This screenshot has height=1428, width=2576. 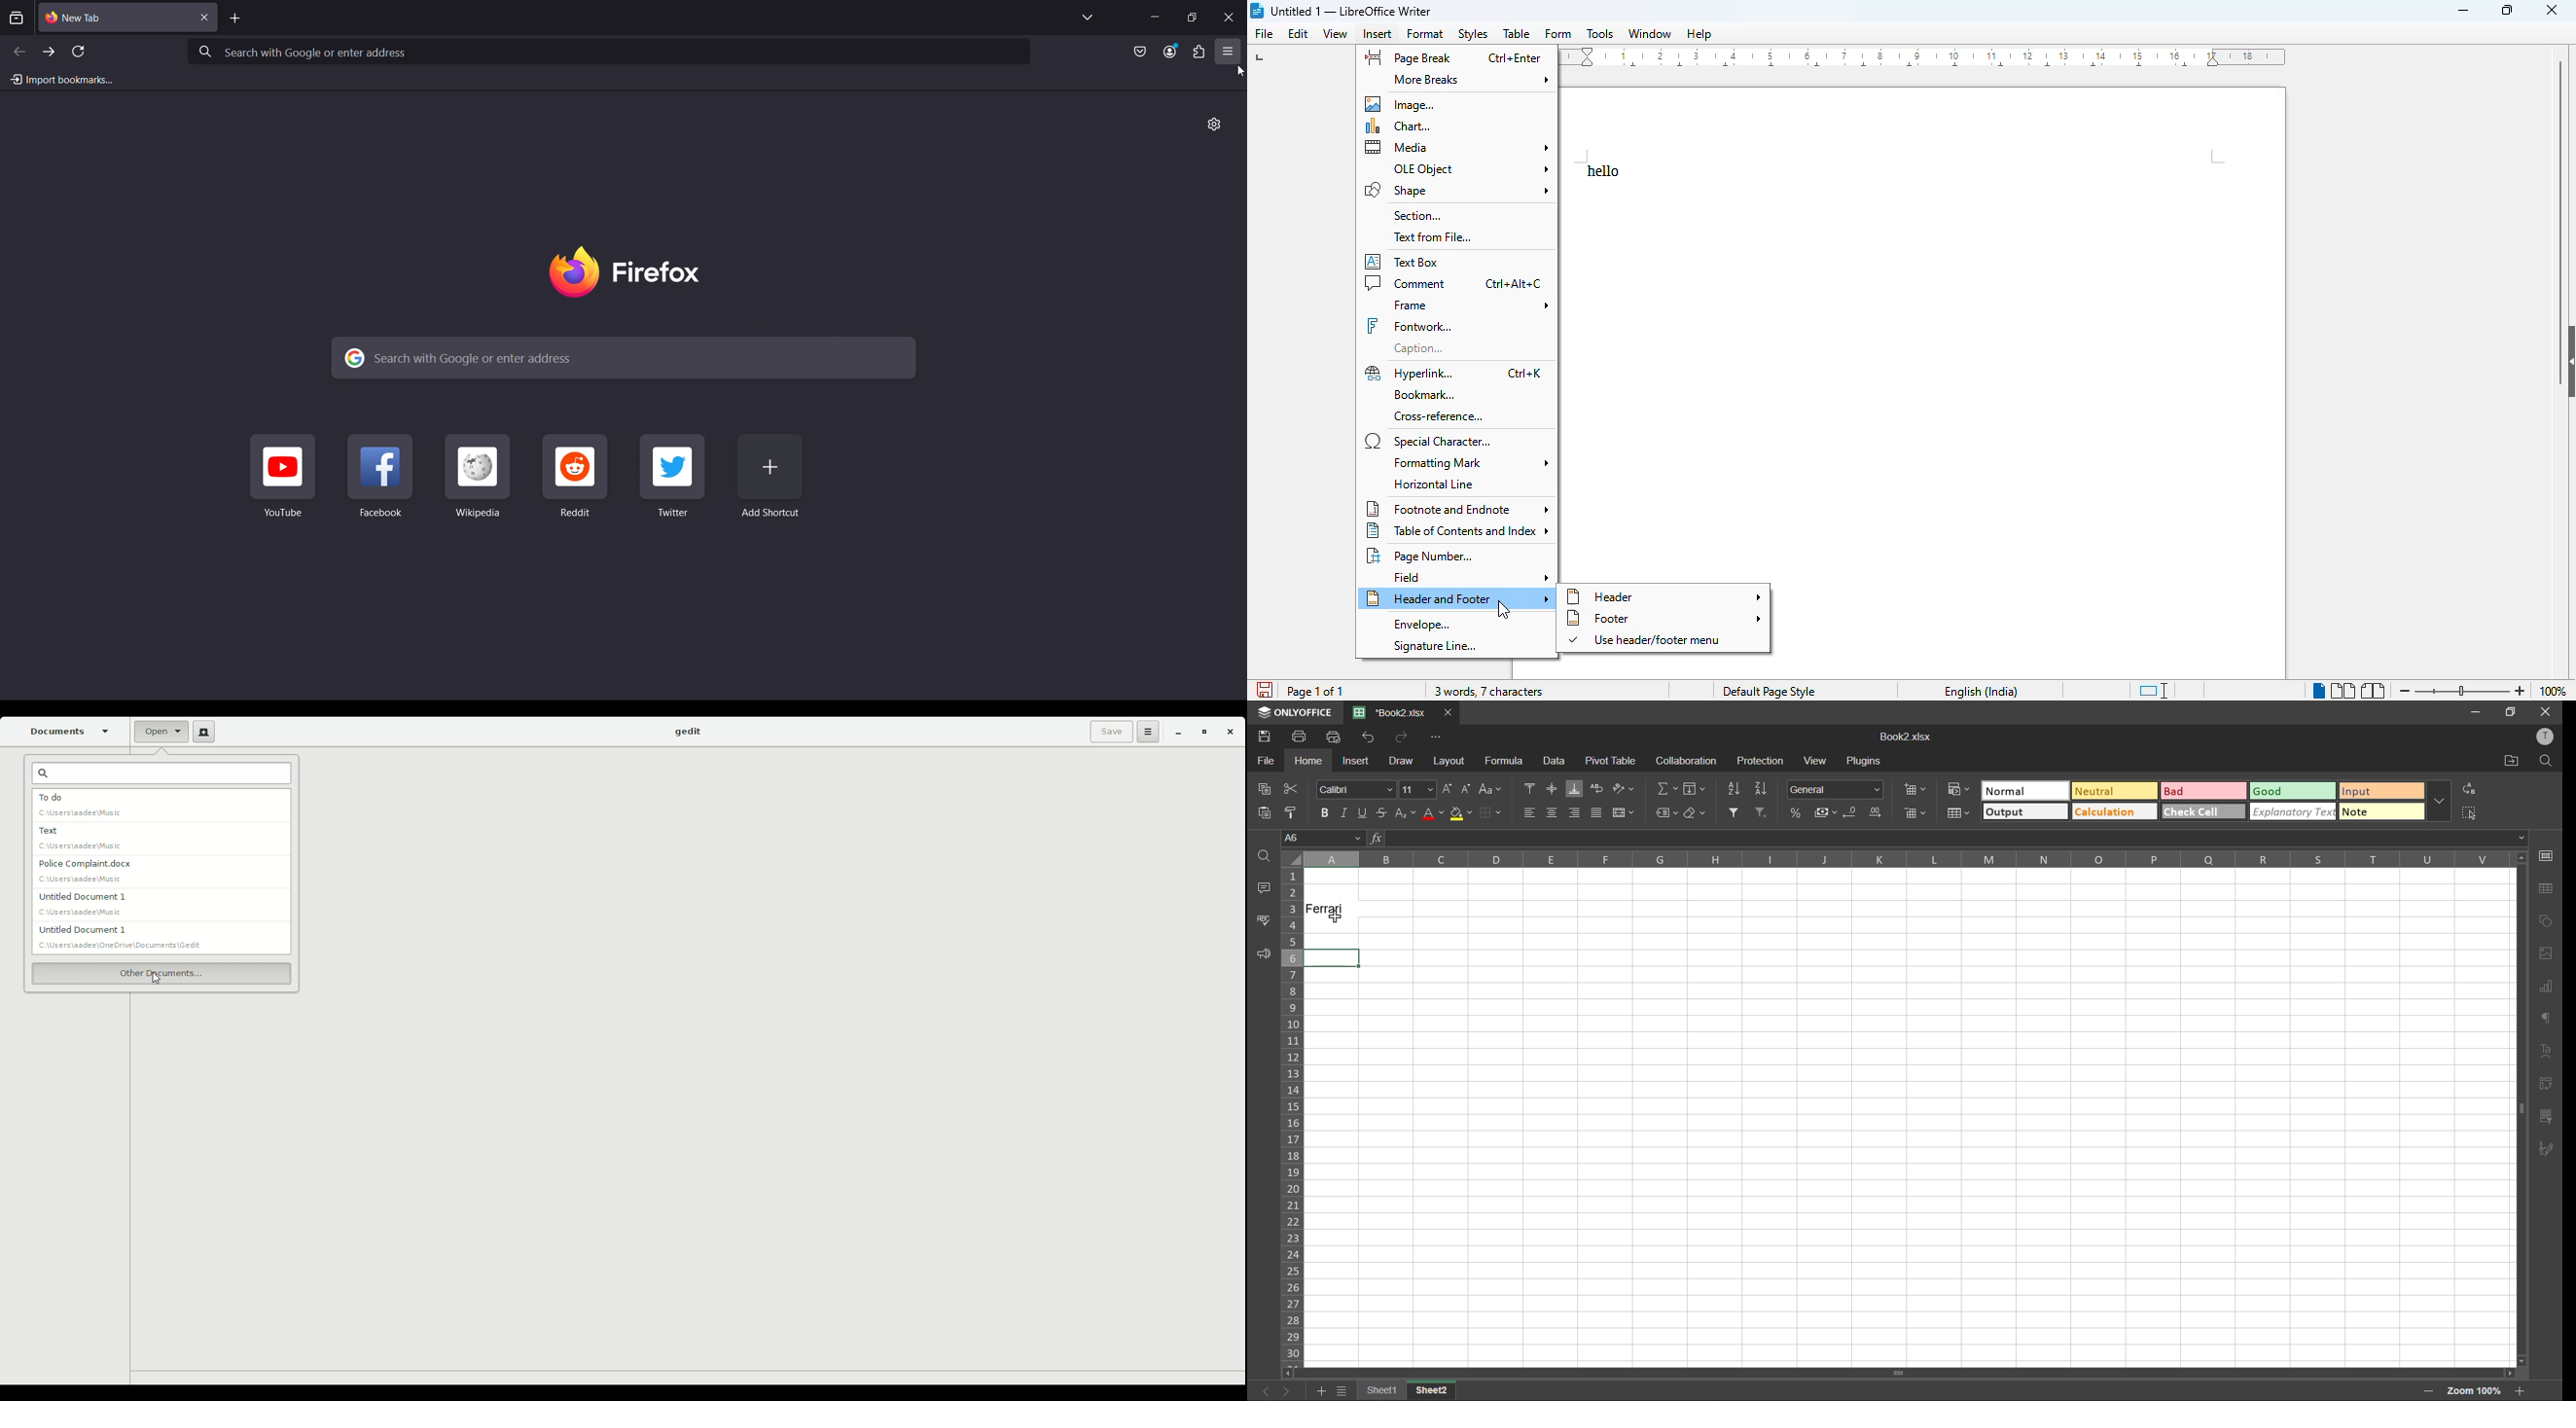 I want to click on page style, so click(x=1769, y=691).